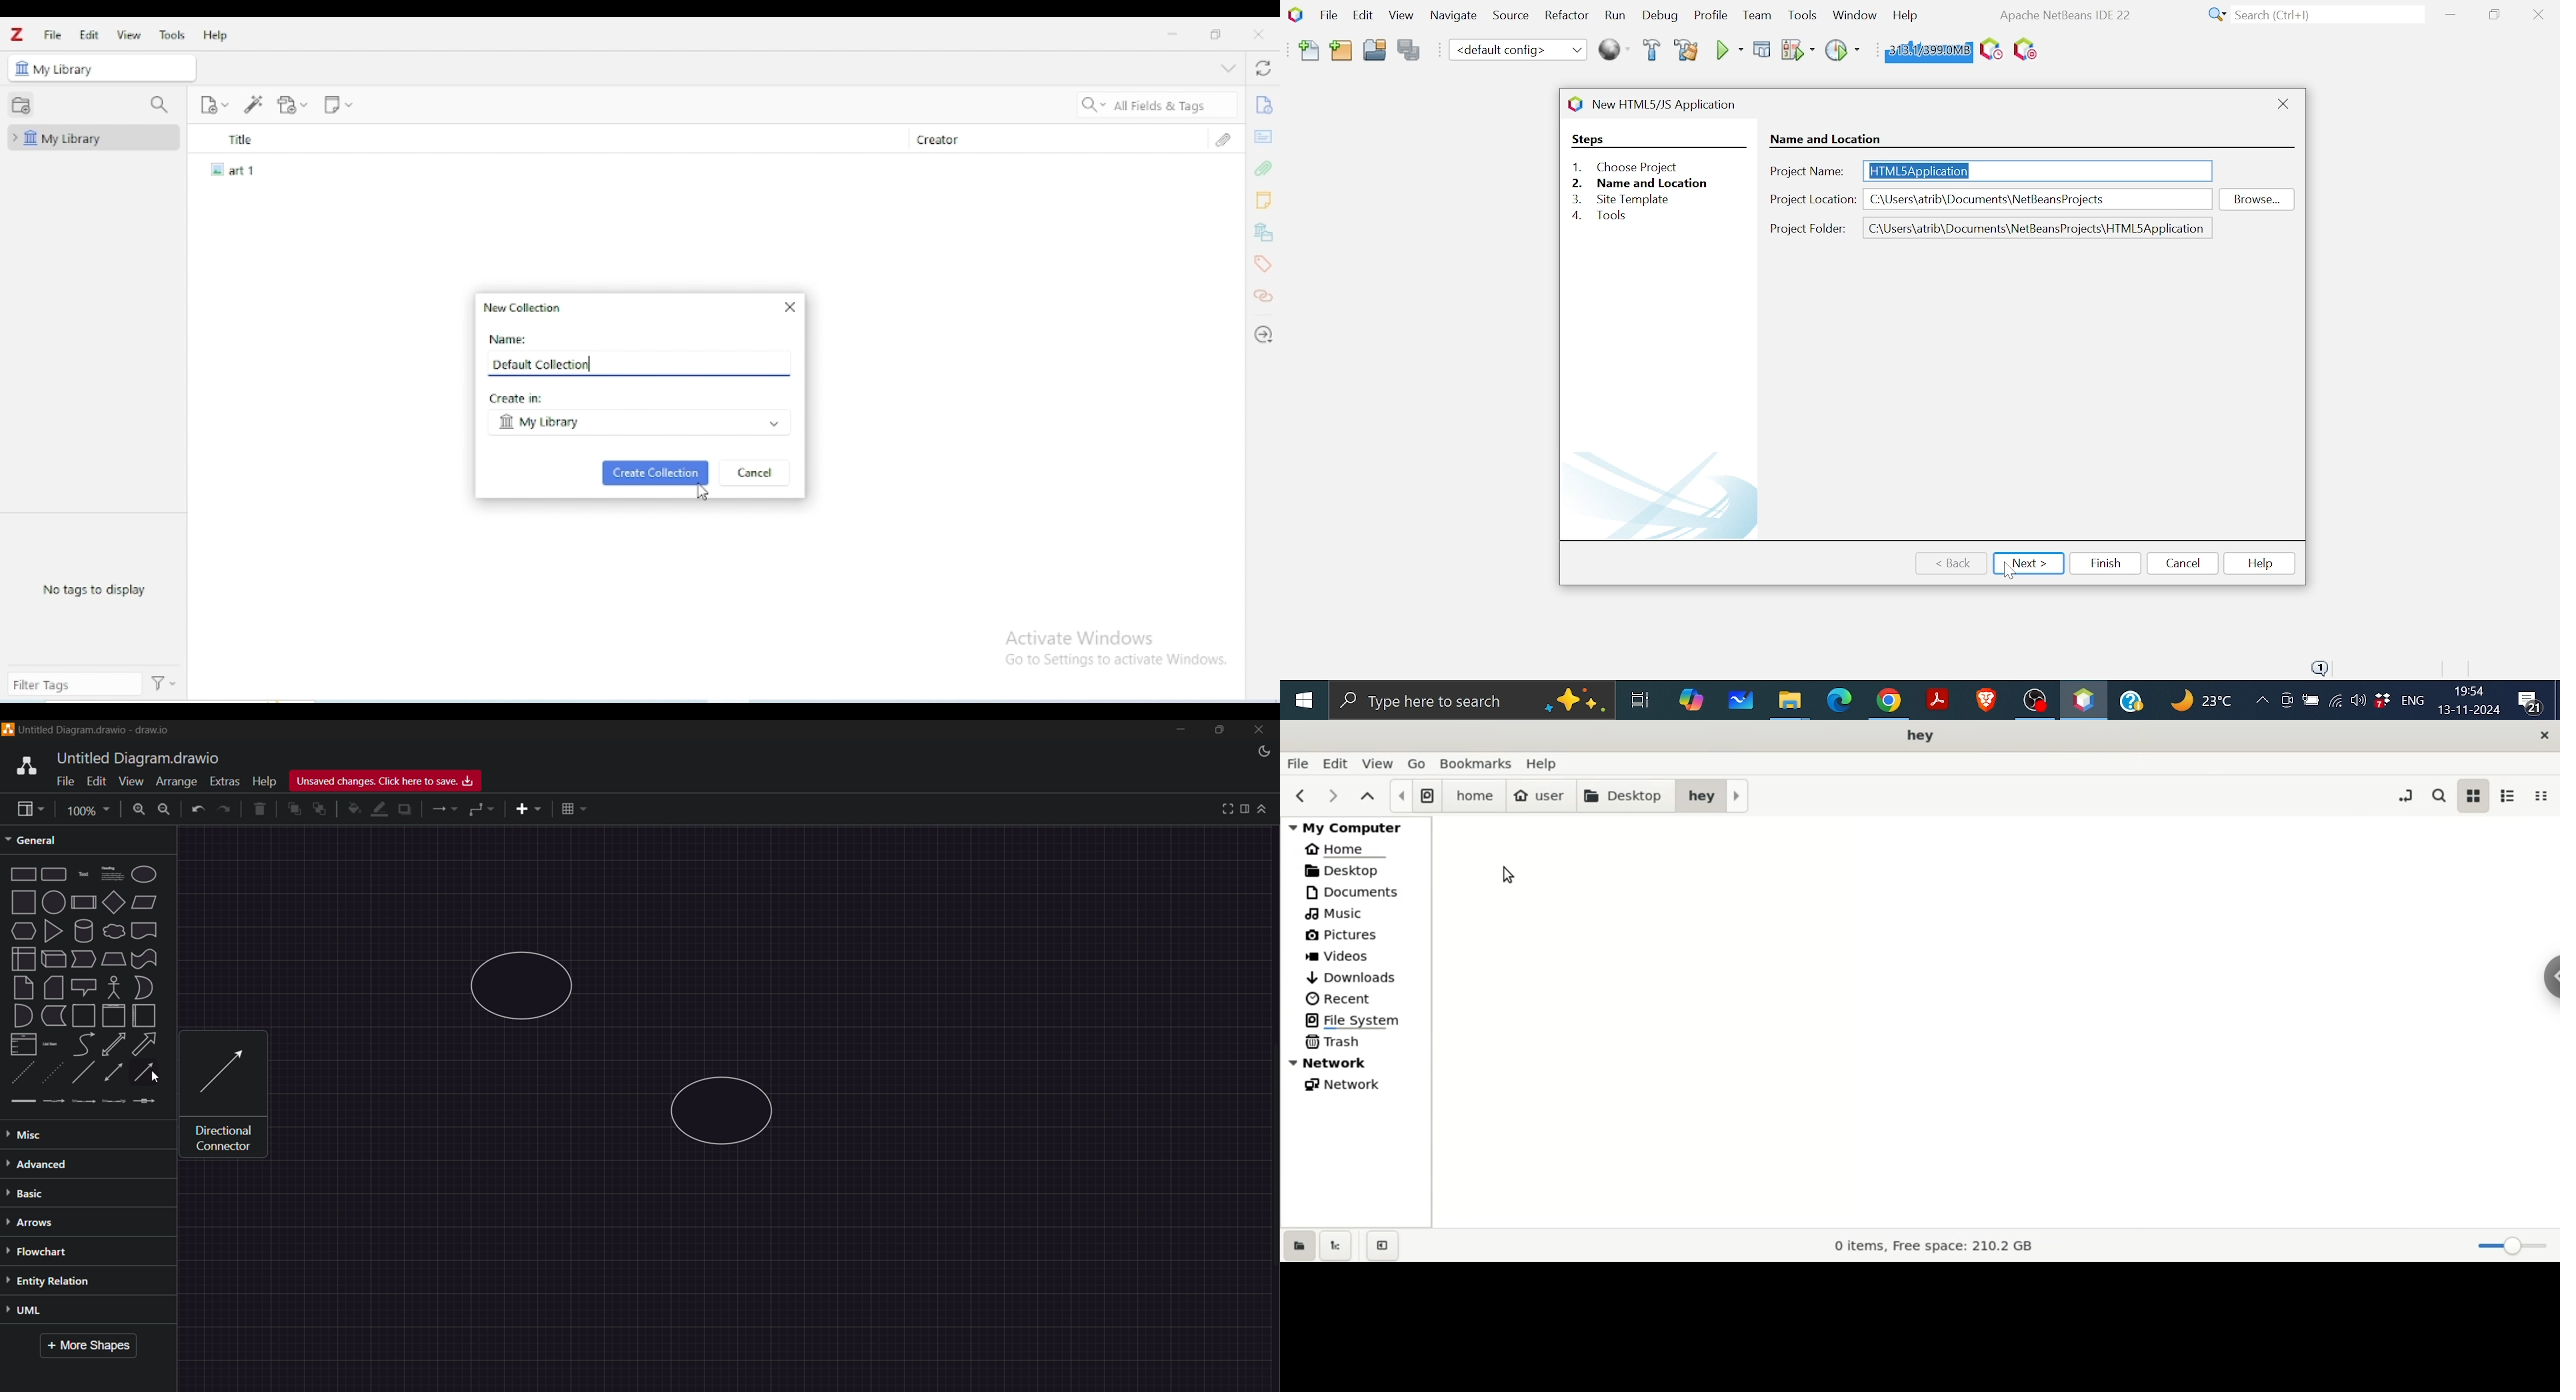 The height and width of the screenshot is (1400, 2576). I want to click on Name:, so click(506, 339).